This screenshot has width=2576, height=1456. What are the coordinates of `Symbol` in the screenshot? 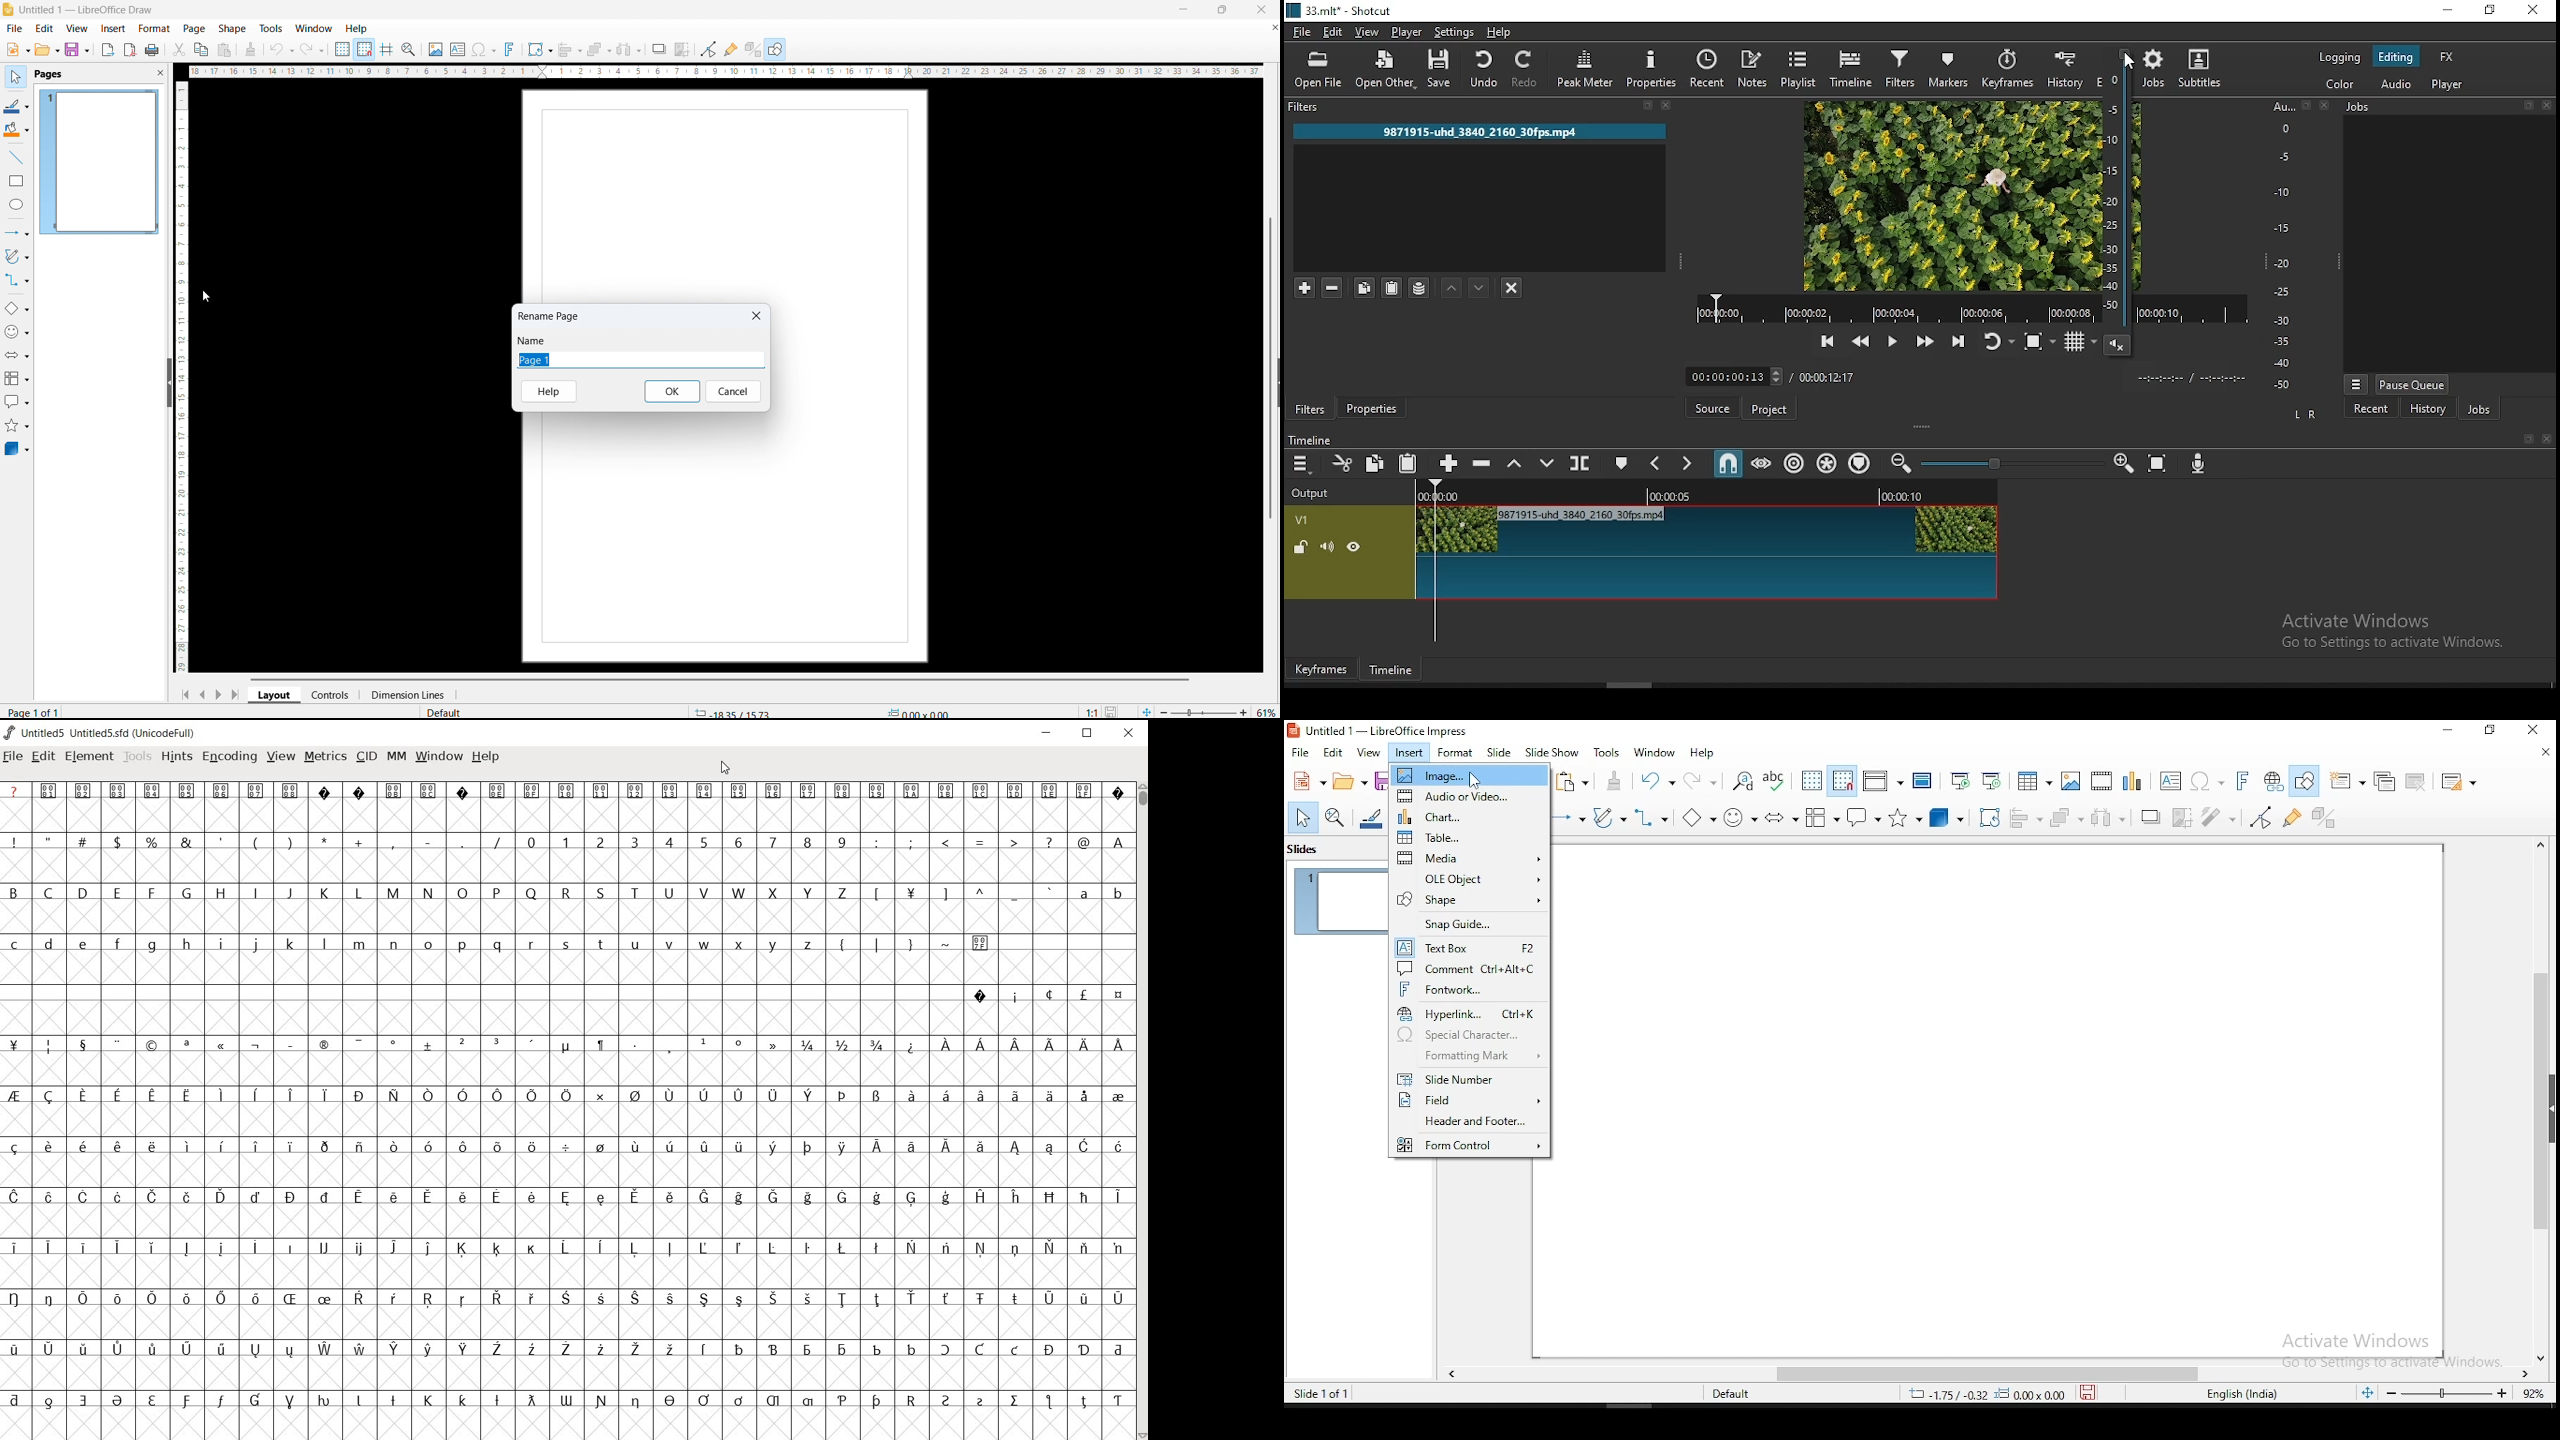 It's located at (947, 1401).